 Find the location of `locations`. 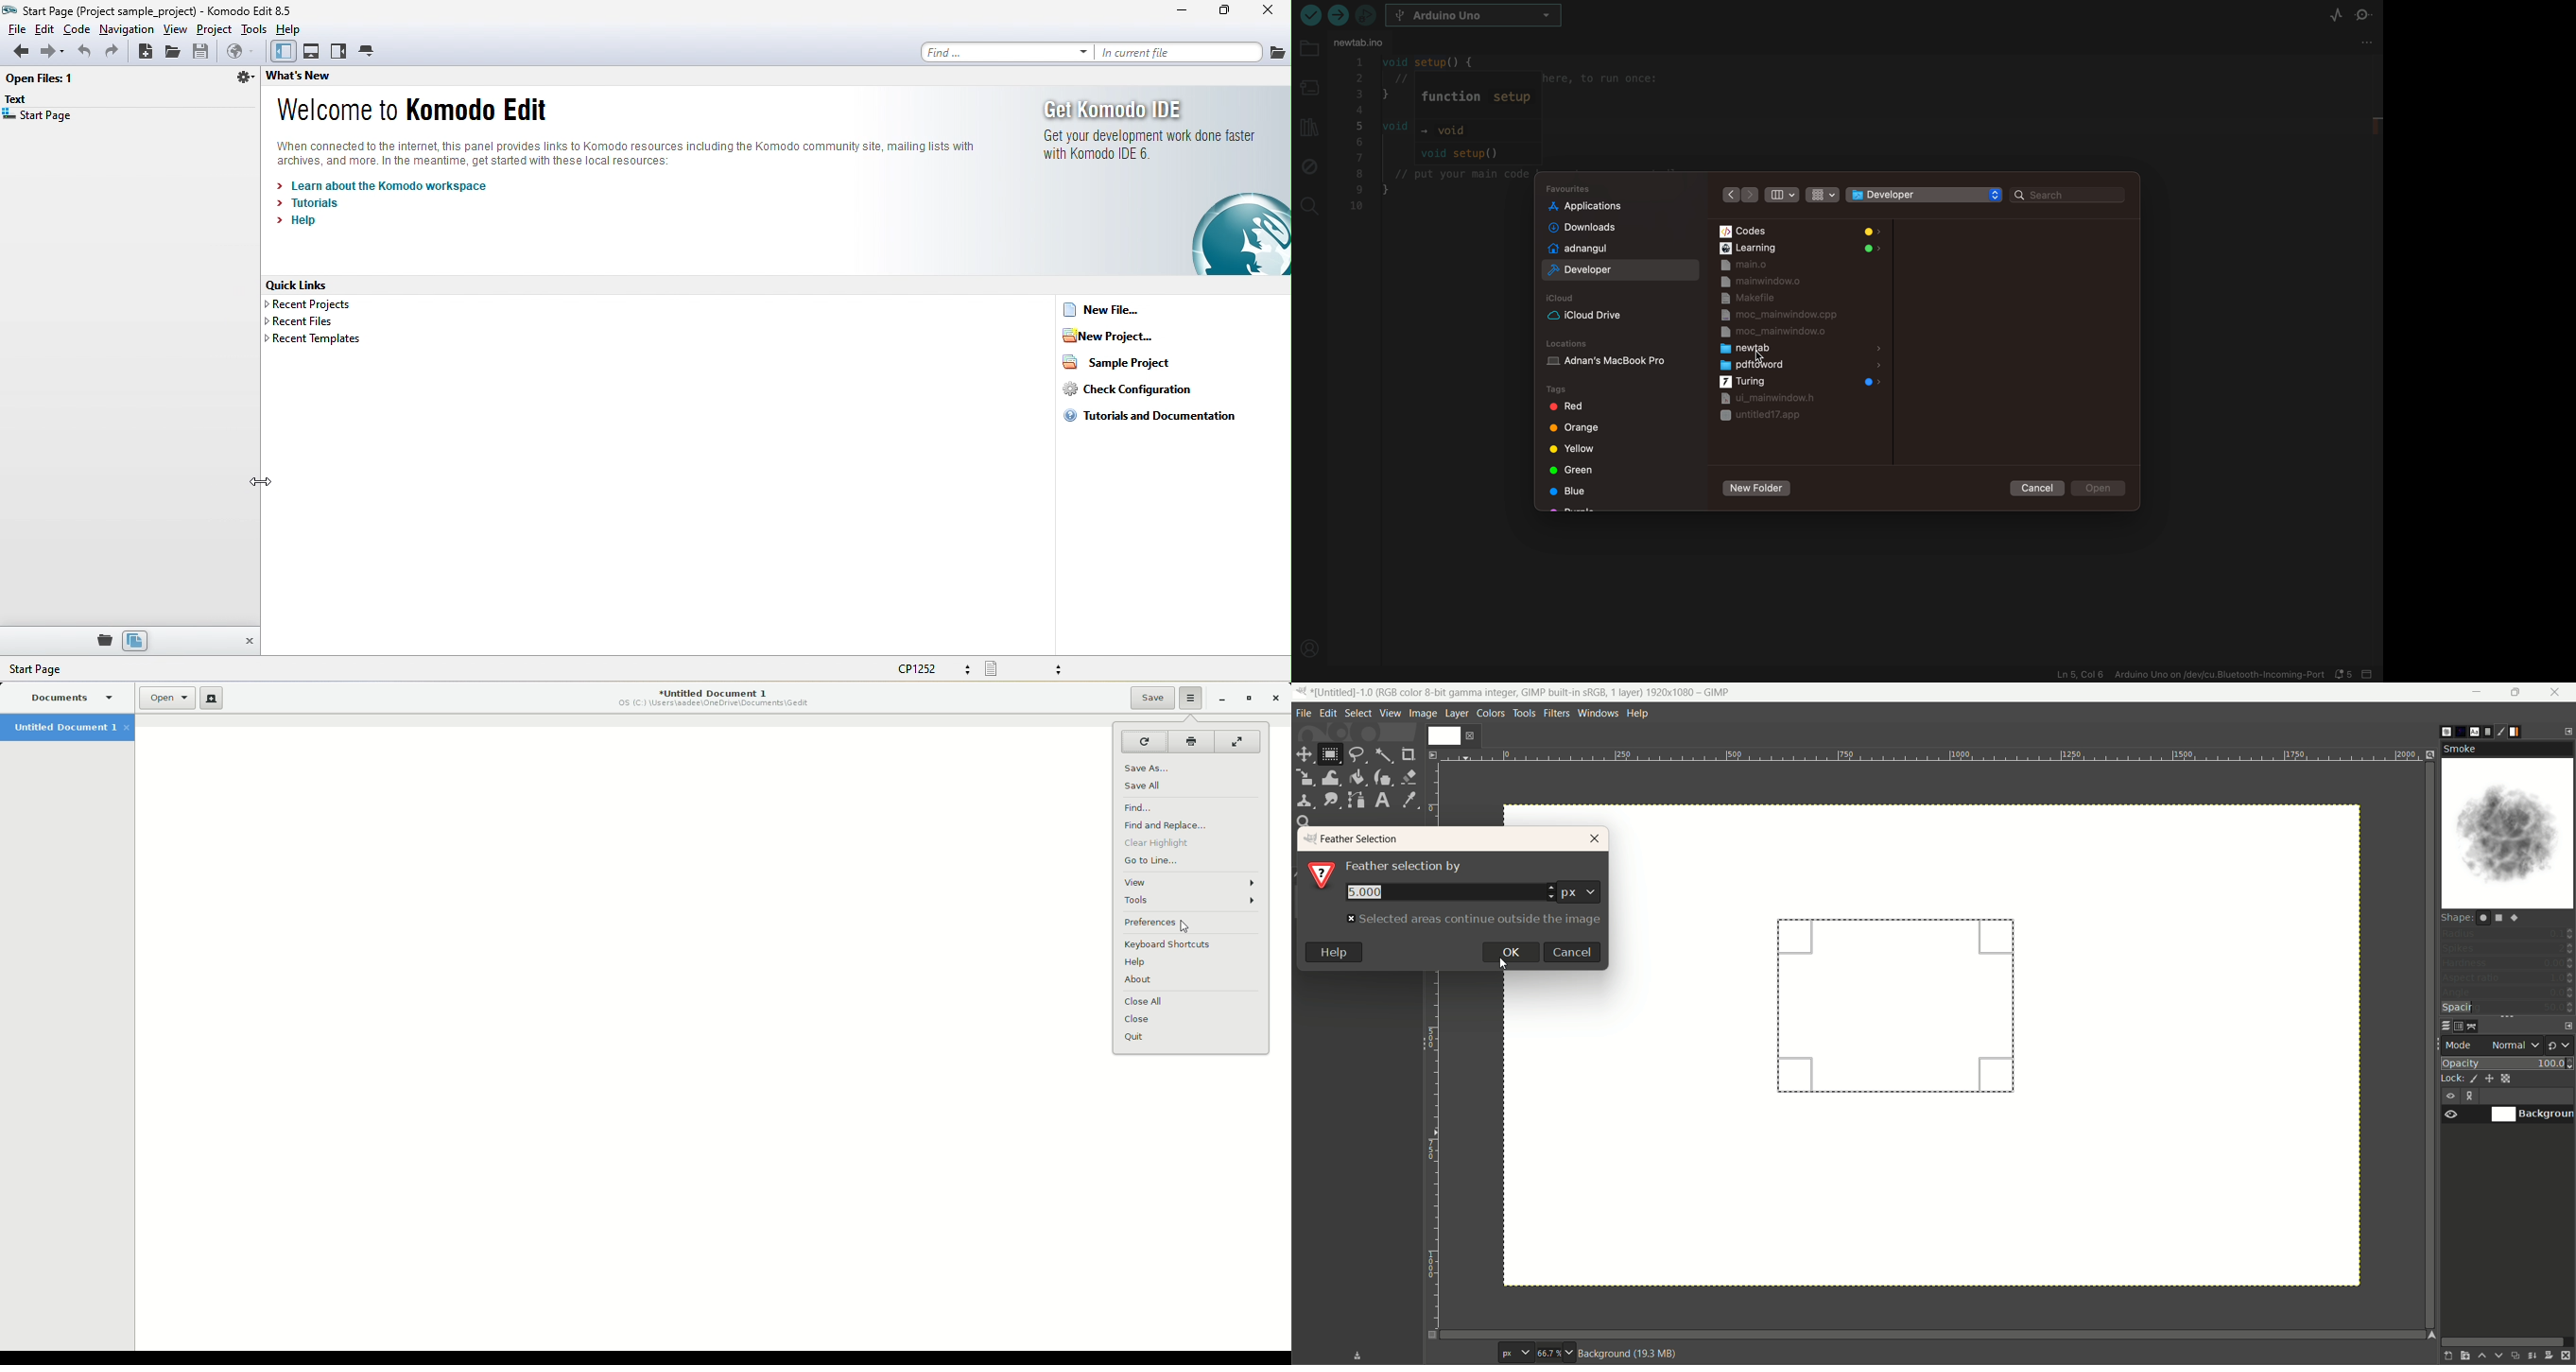

locations is located at coordinates (1570, 344).